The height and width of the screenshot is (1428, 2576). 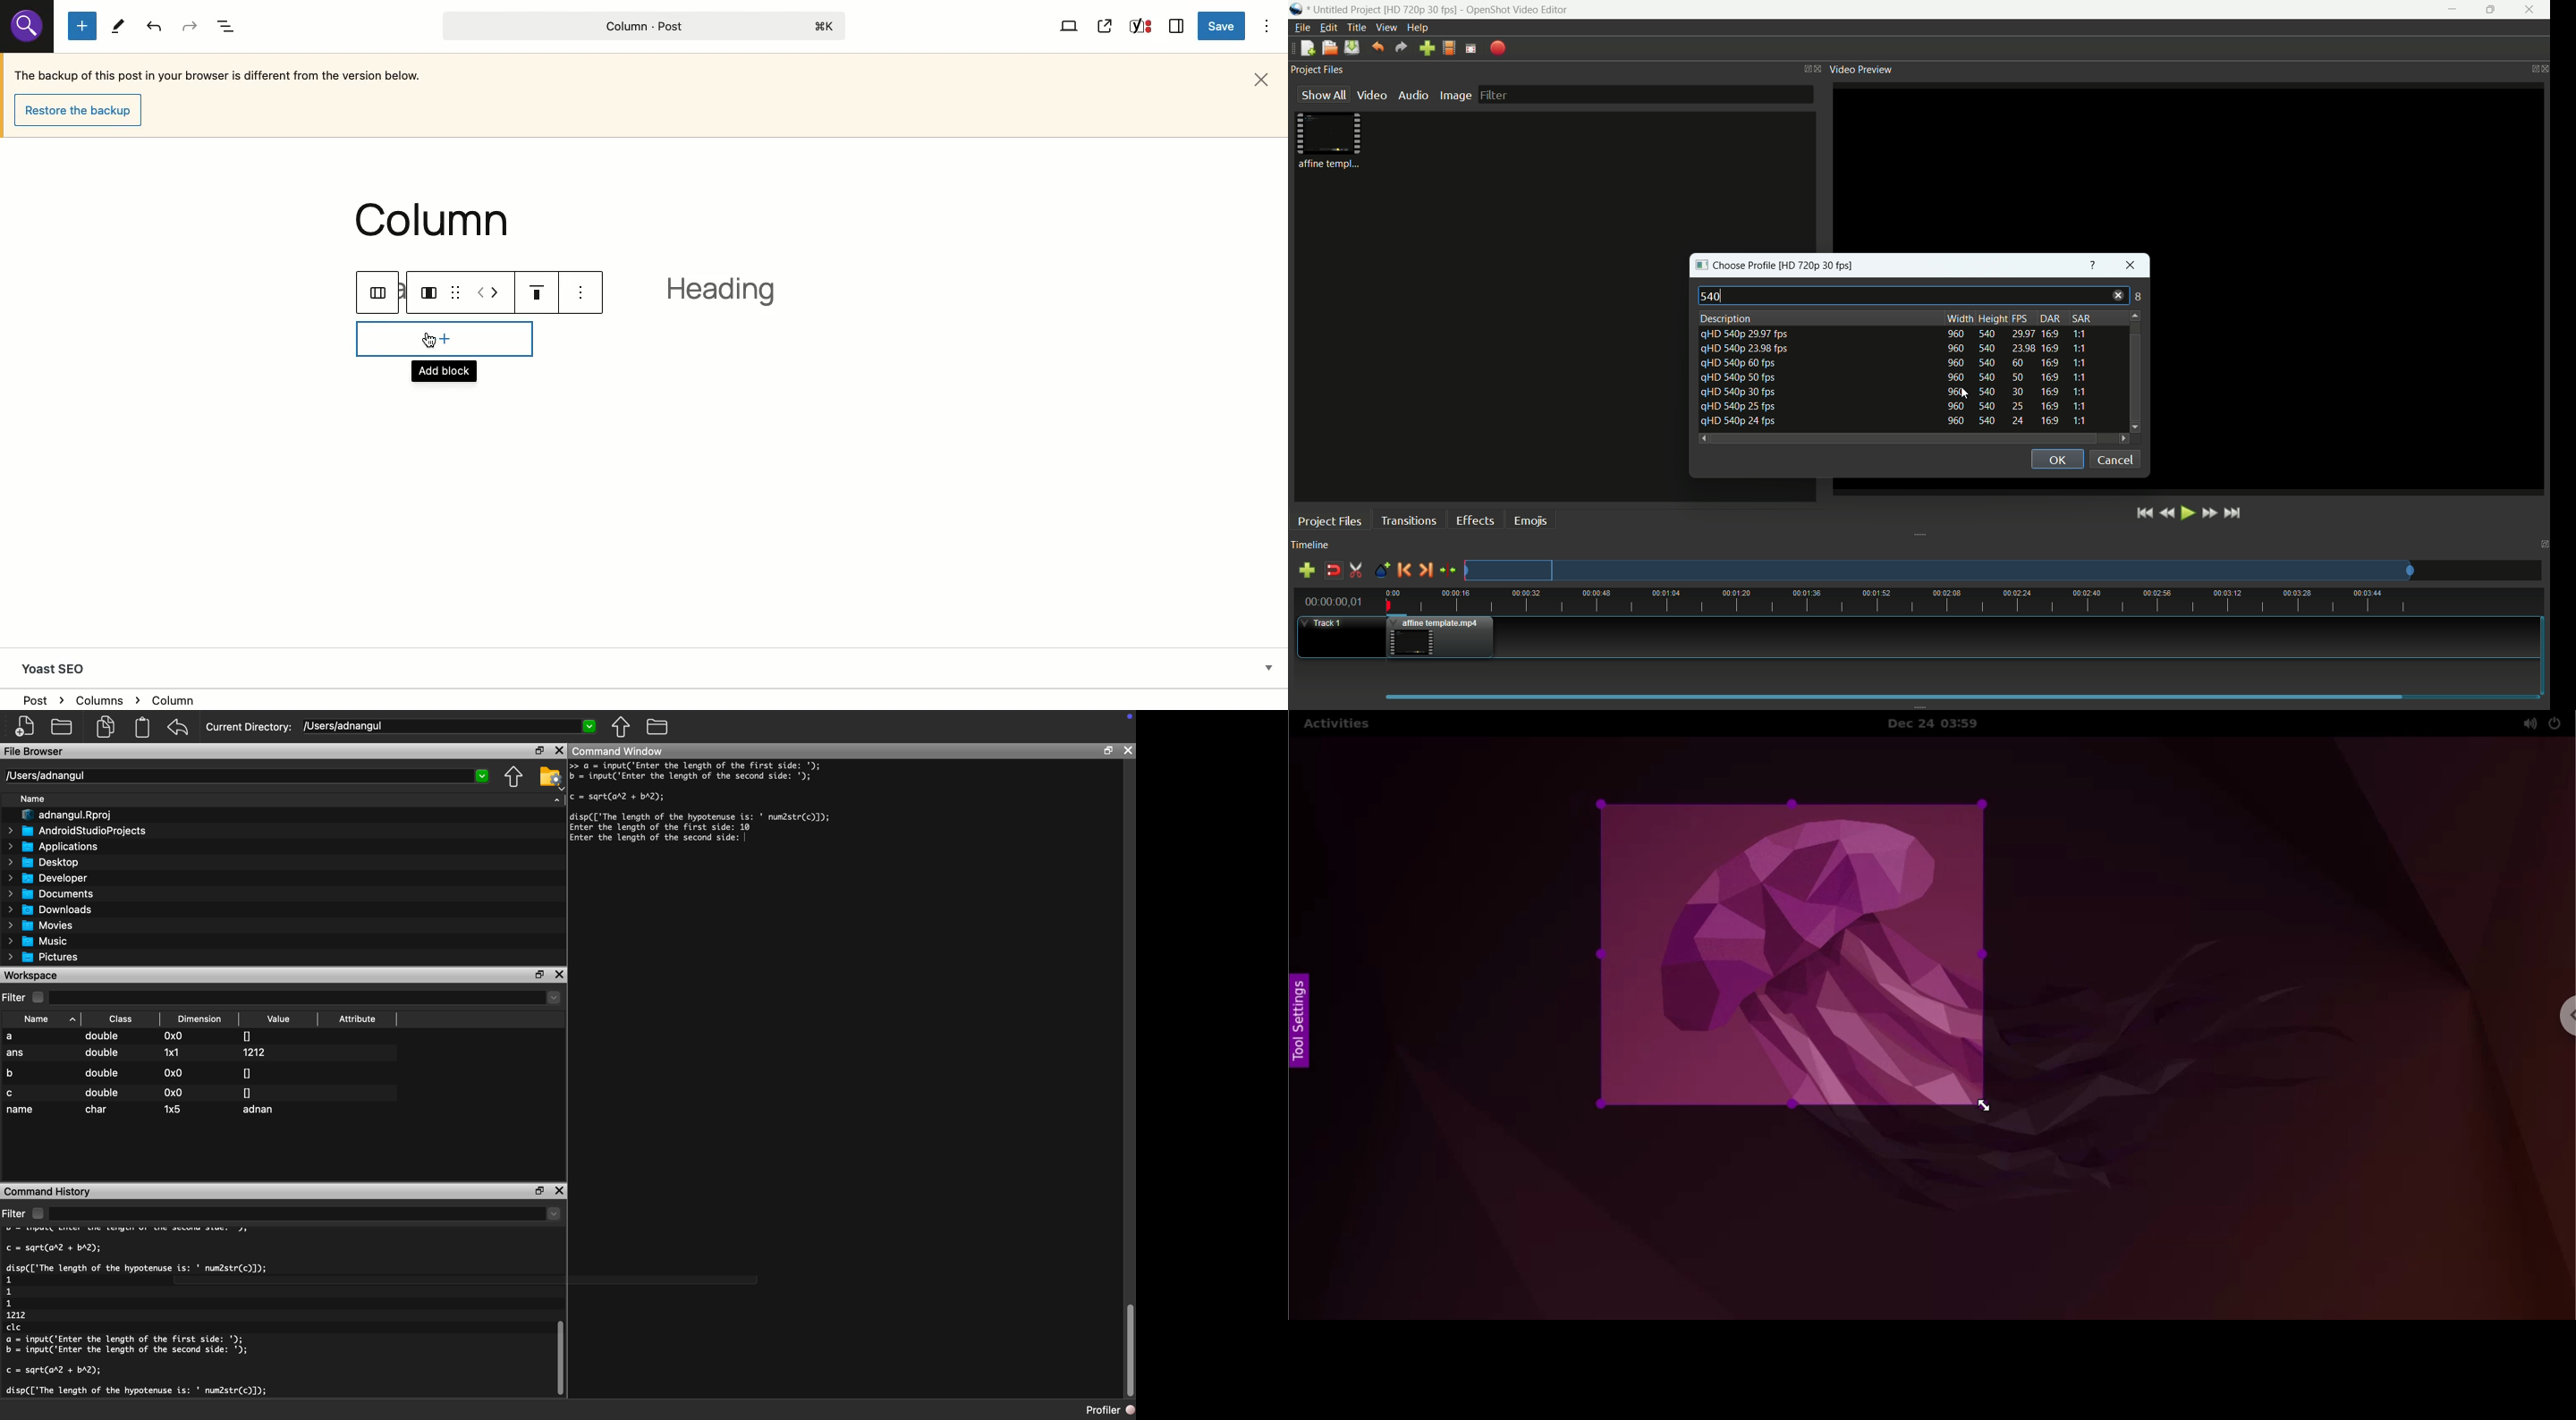 I want to click on cursor, so click(x=429, y=337).